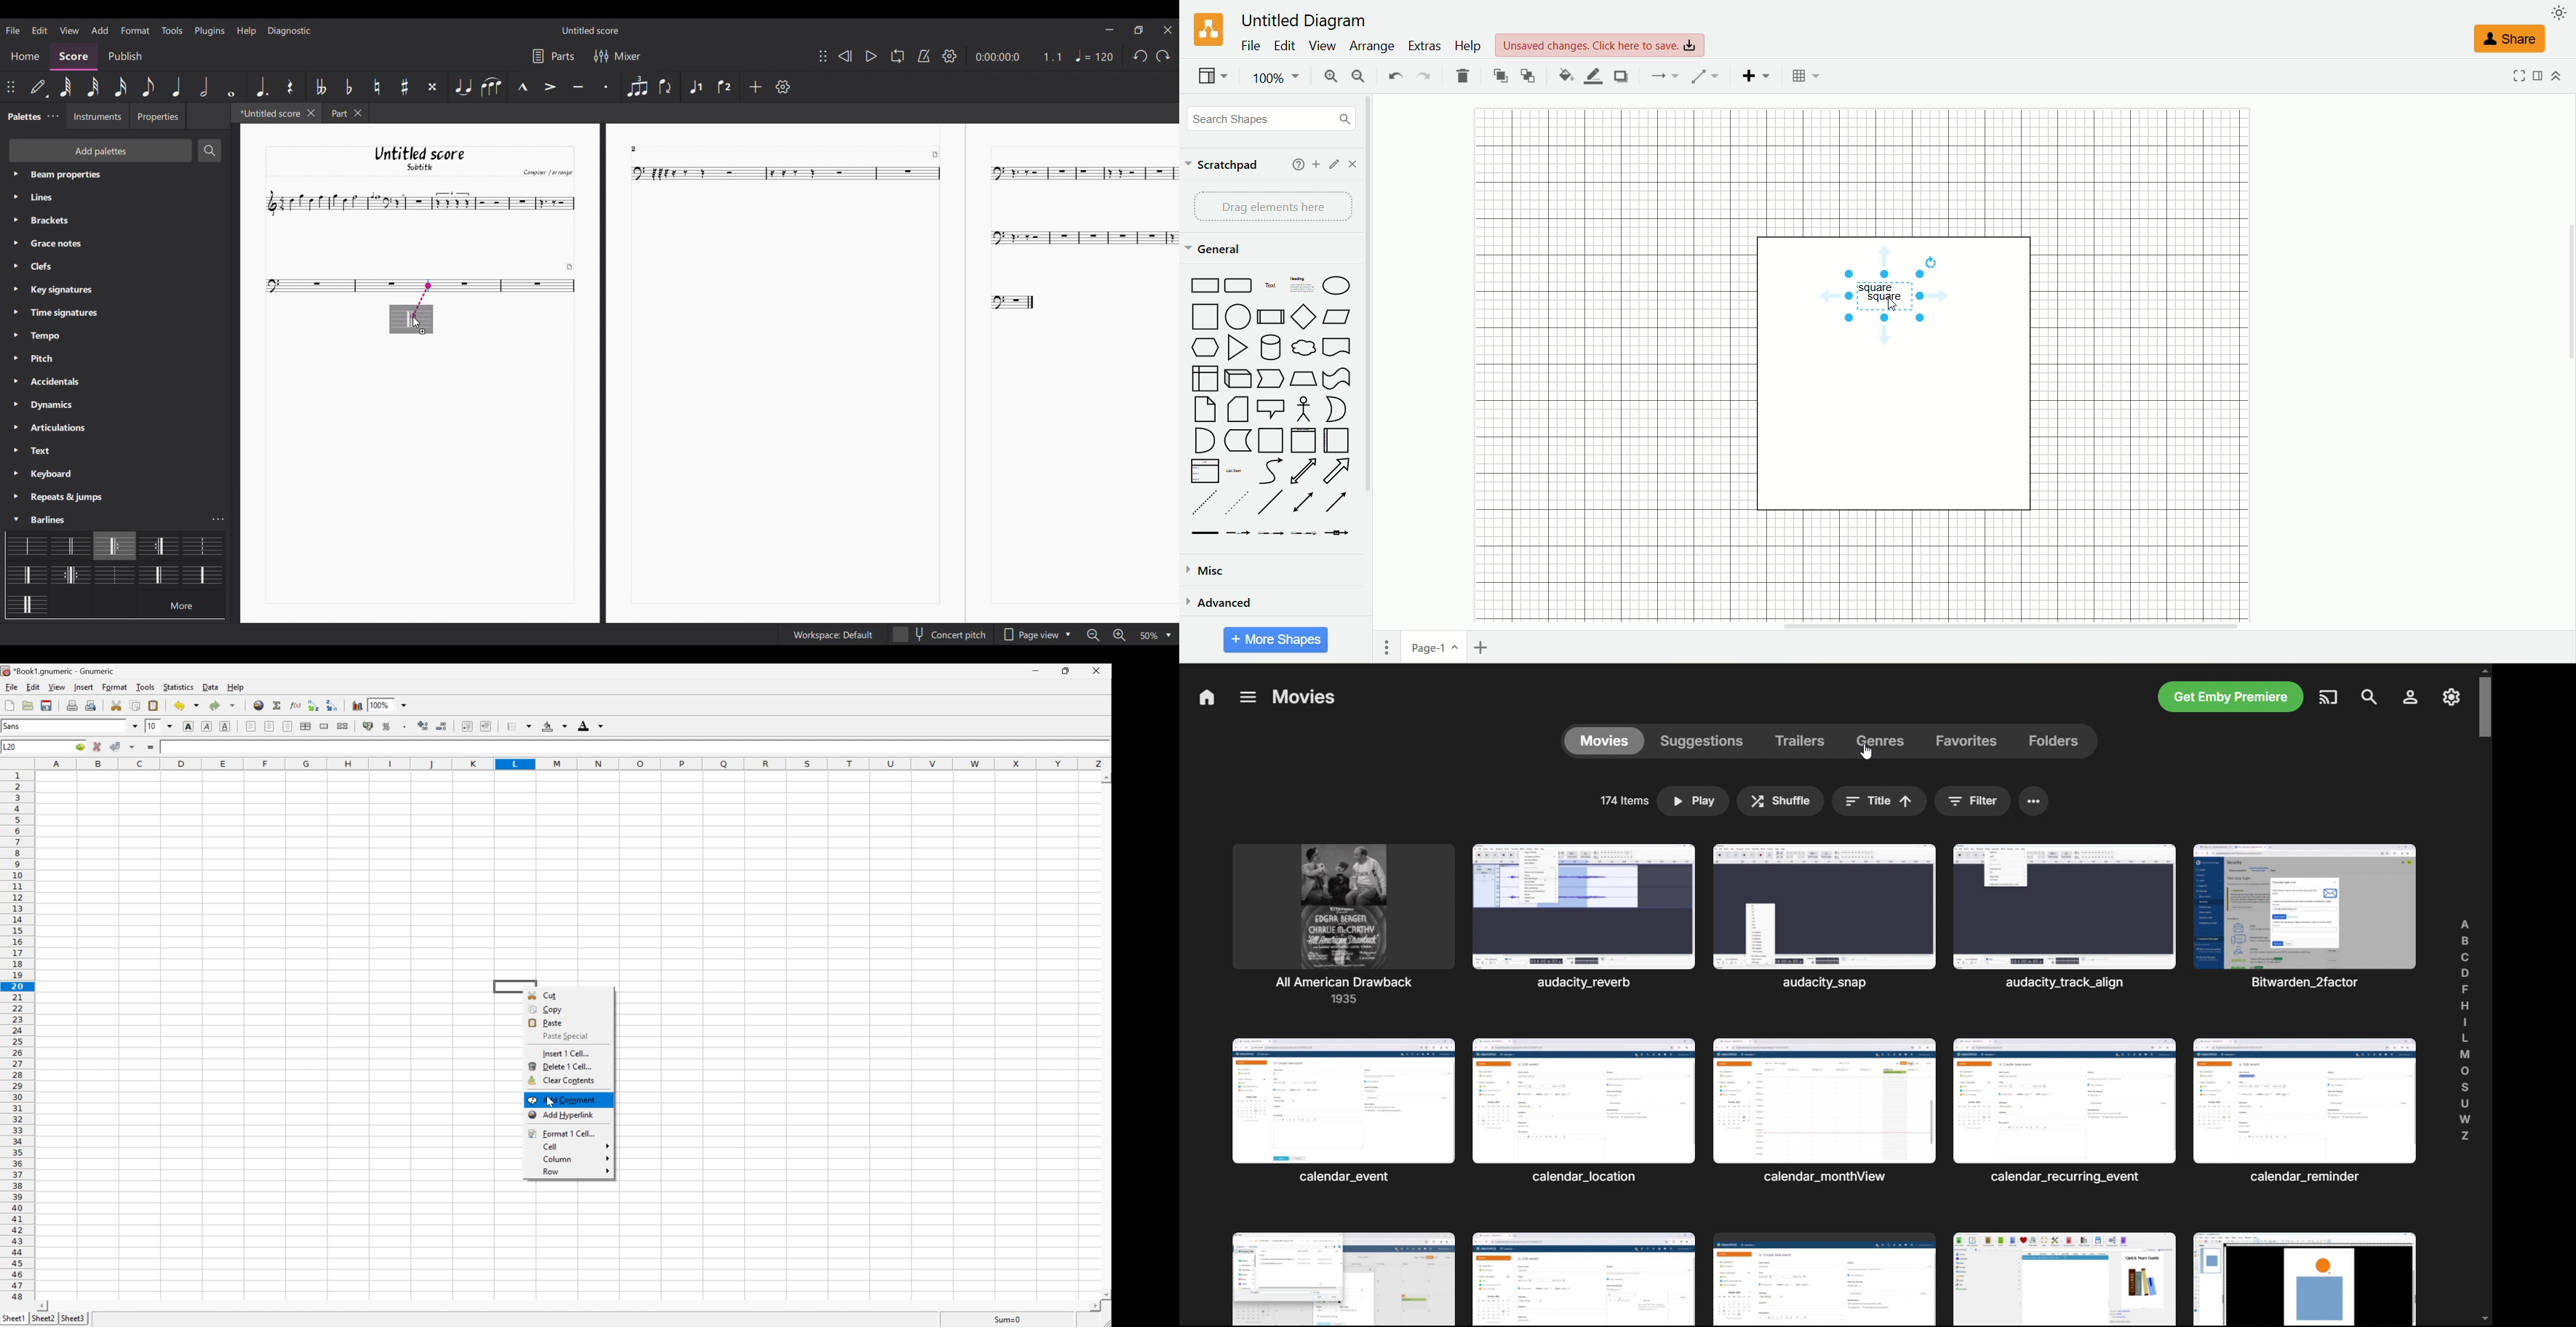 This screenshot has width=2576, height=1344. I want to click on logo, so click(1207, 31).